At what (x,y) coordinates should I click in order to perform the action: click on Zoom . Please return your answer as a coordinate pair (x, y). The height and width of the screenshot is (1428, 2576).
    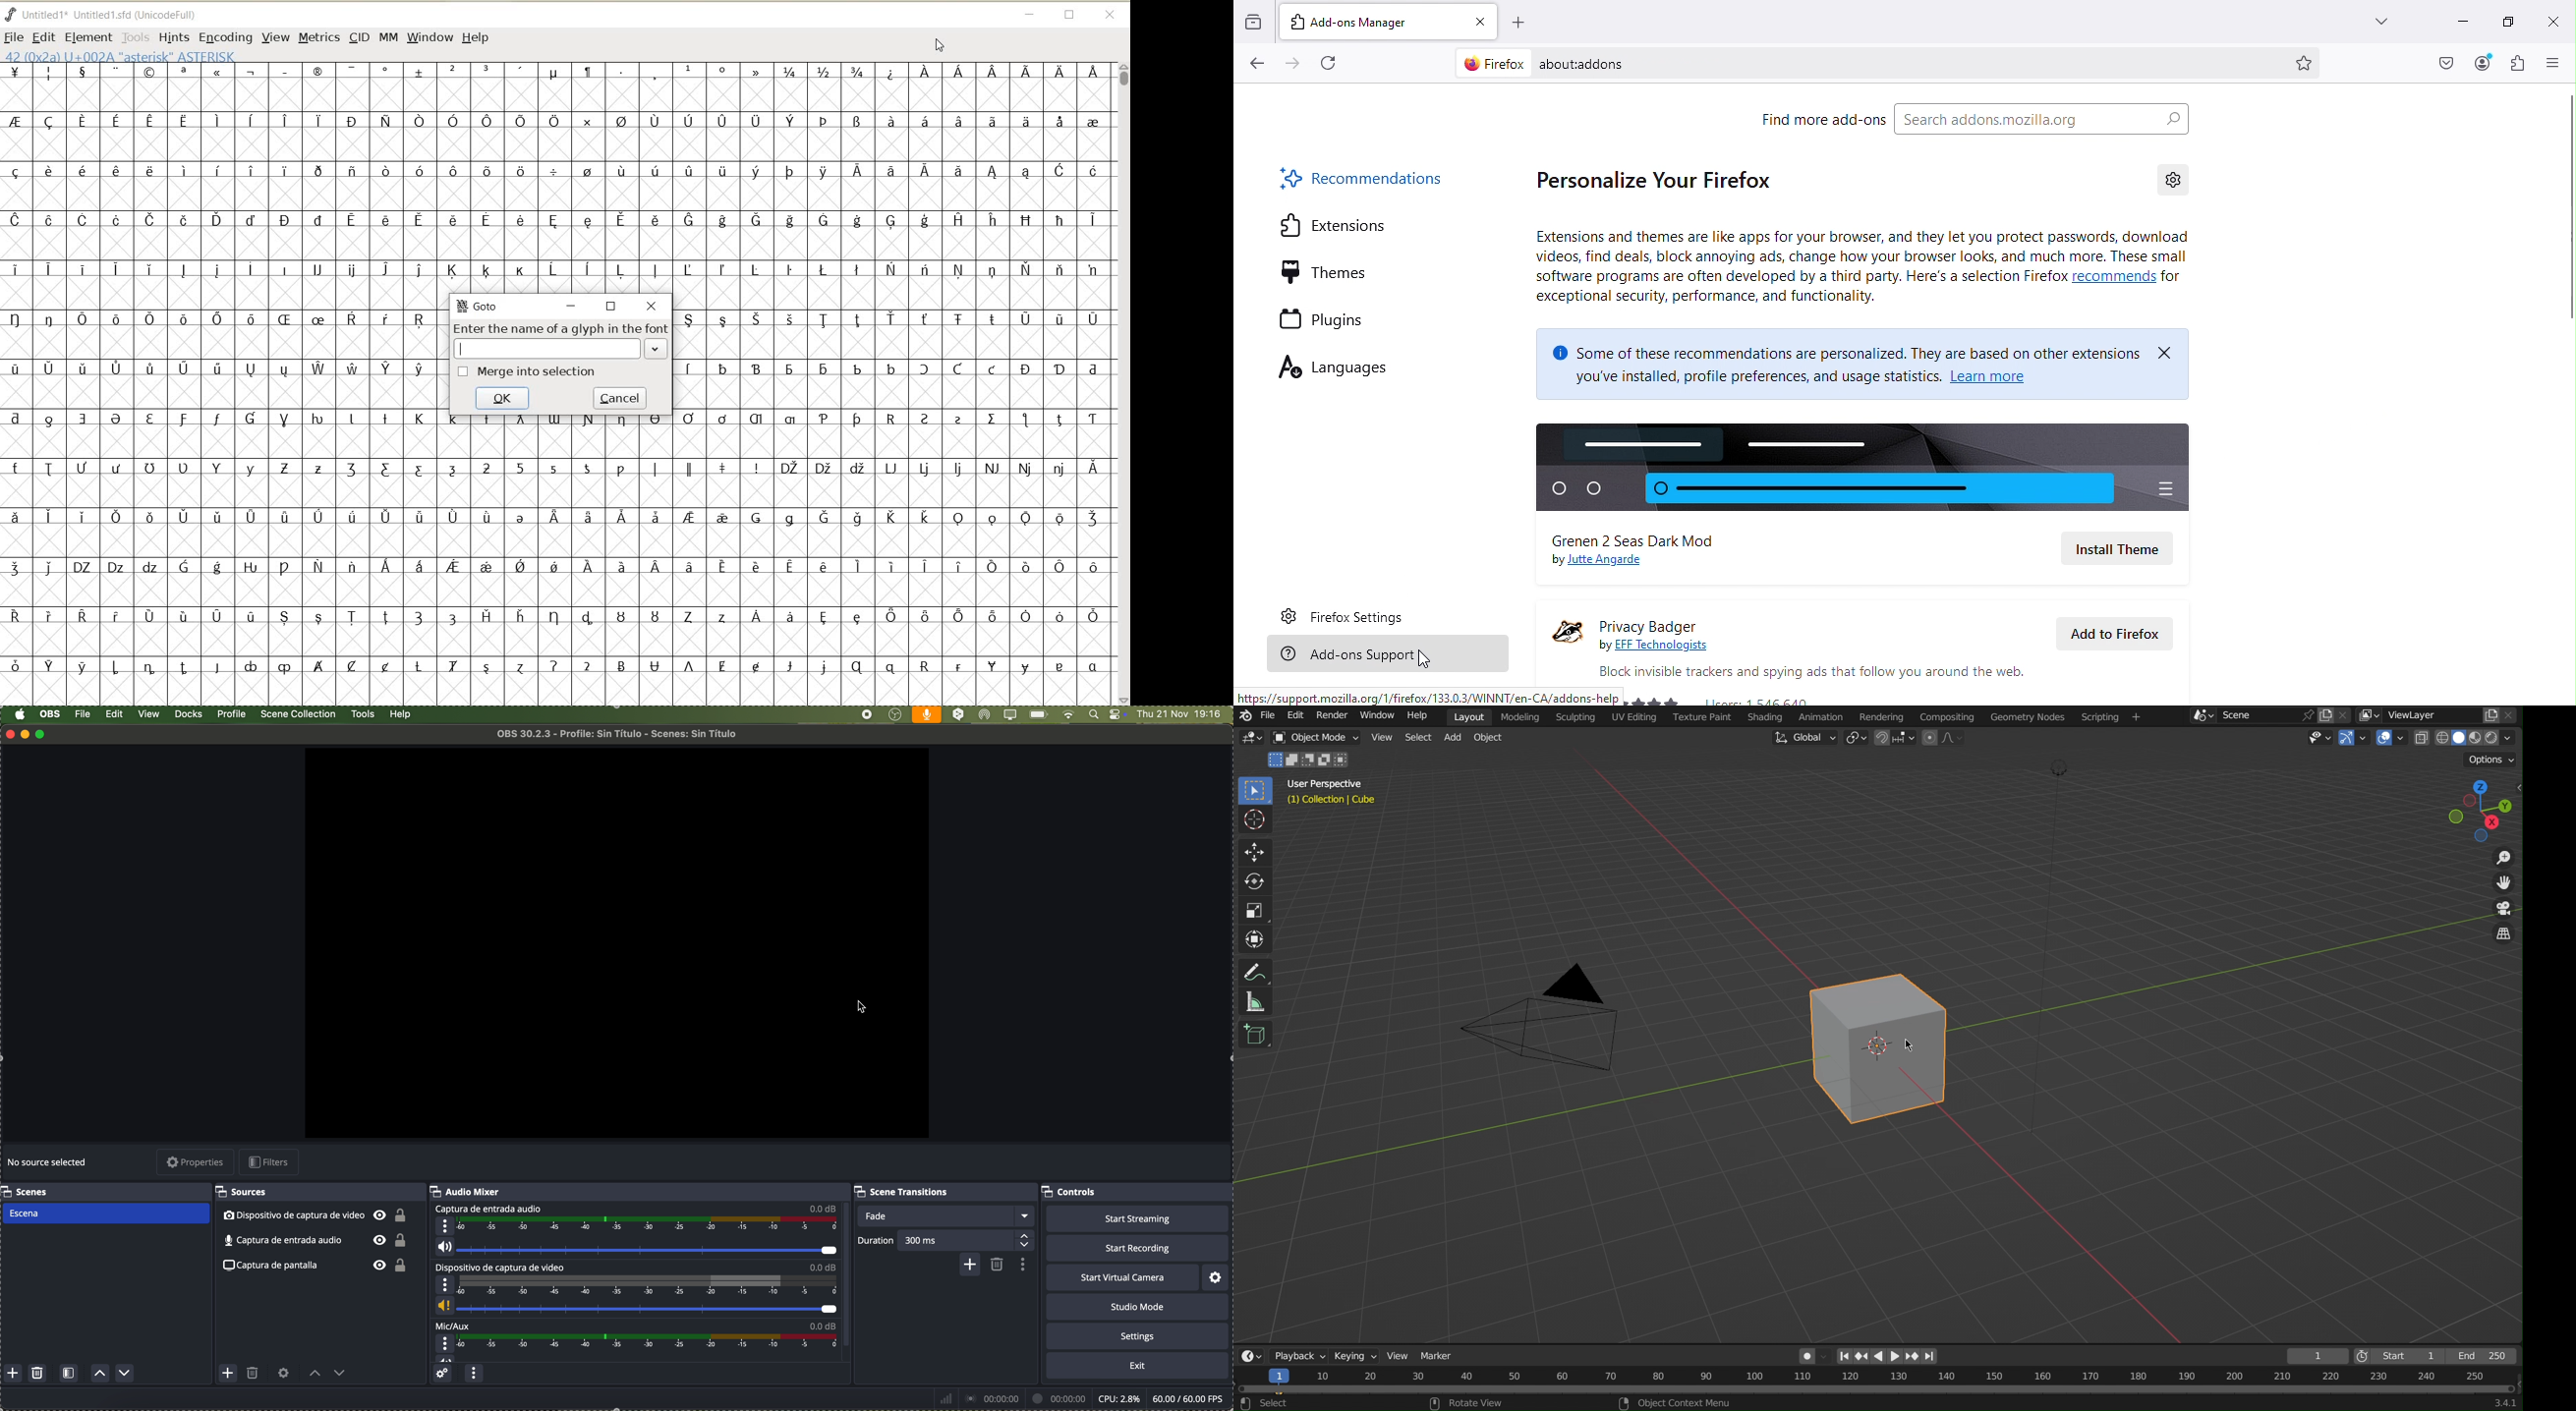
    Looking at the image, I should click on (2506, 857).